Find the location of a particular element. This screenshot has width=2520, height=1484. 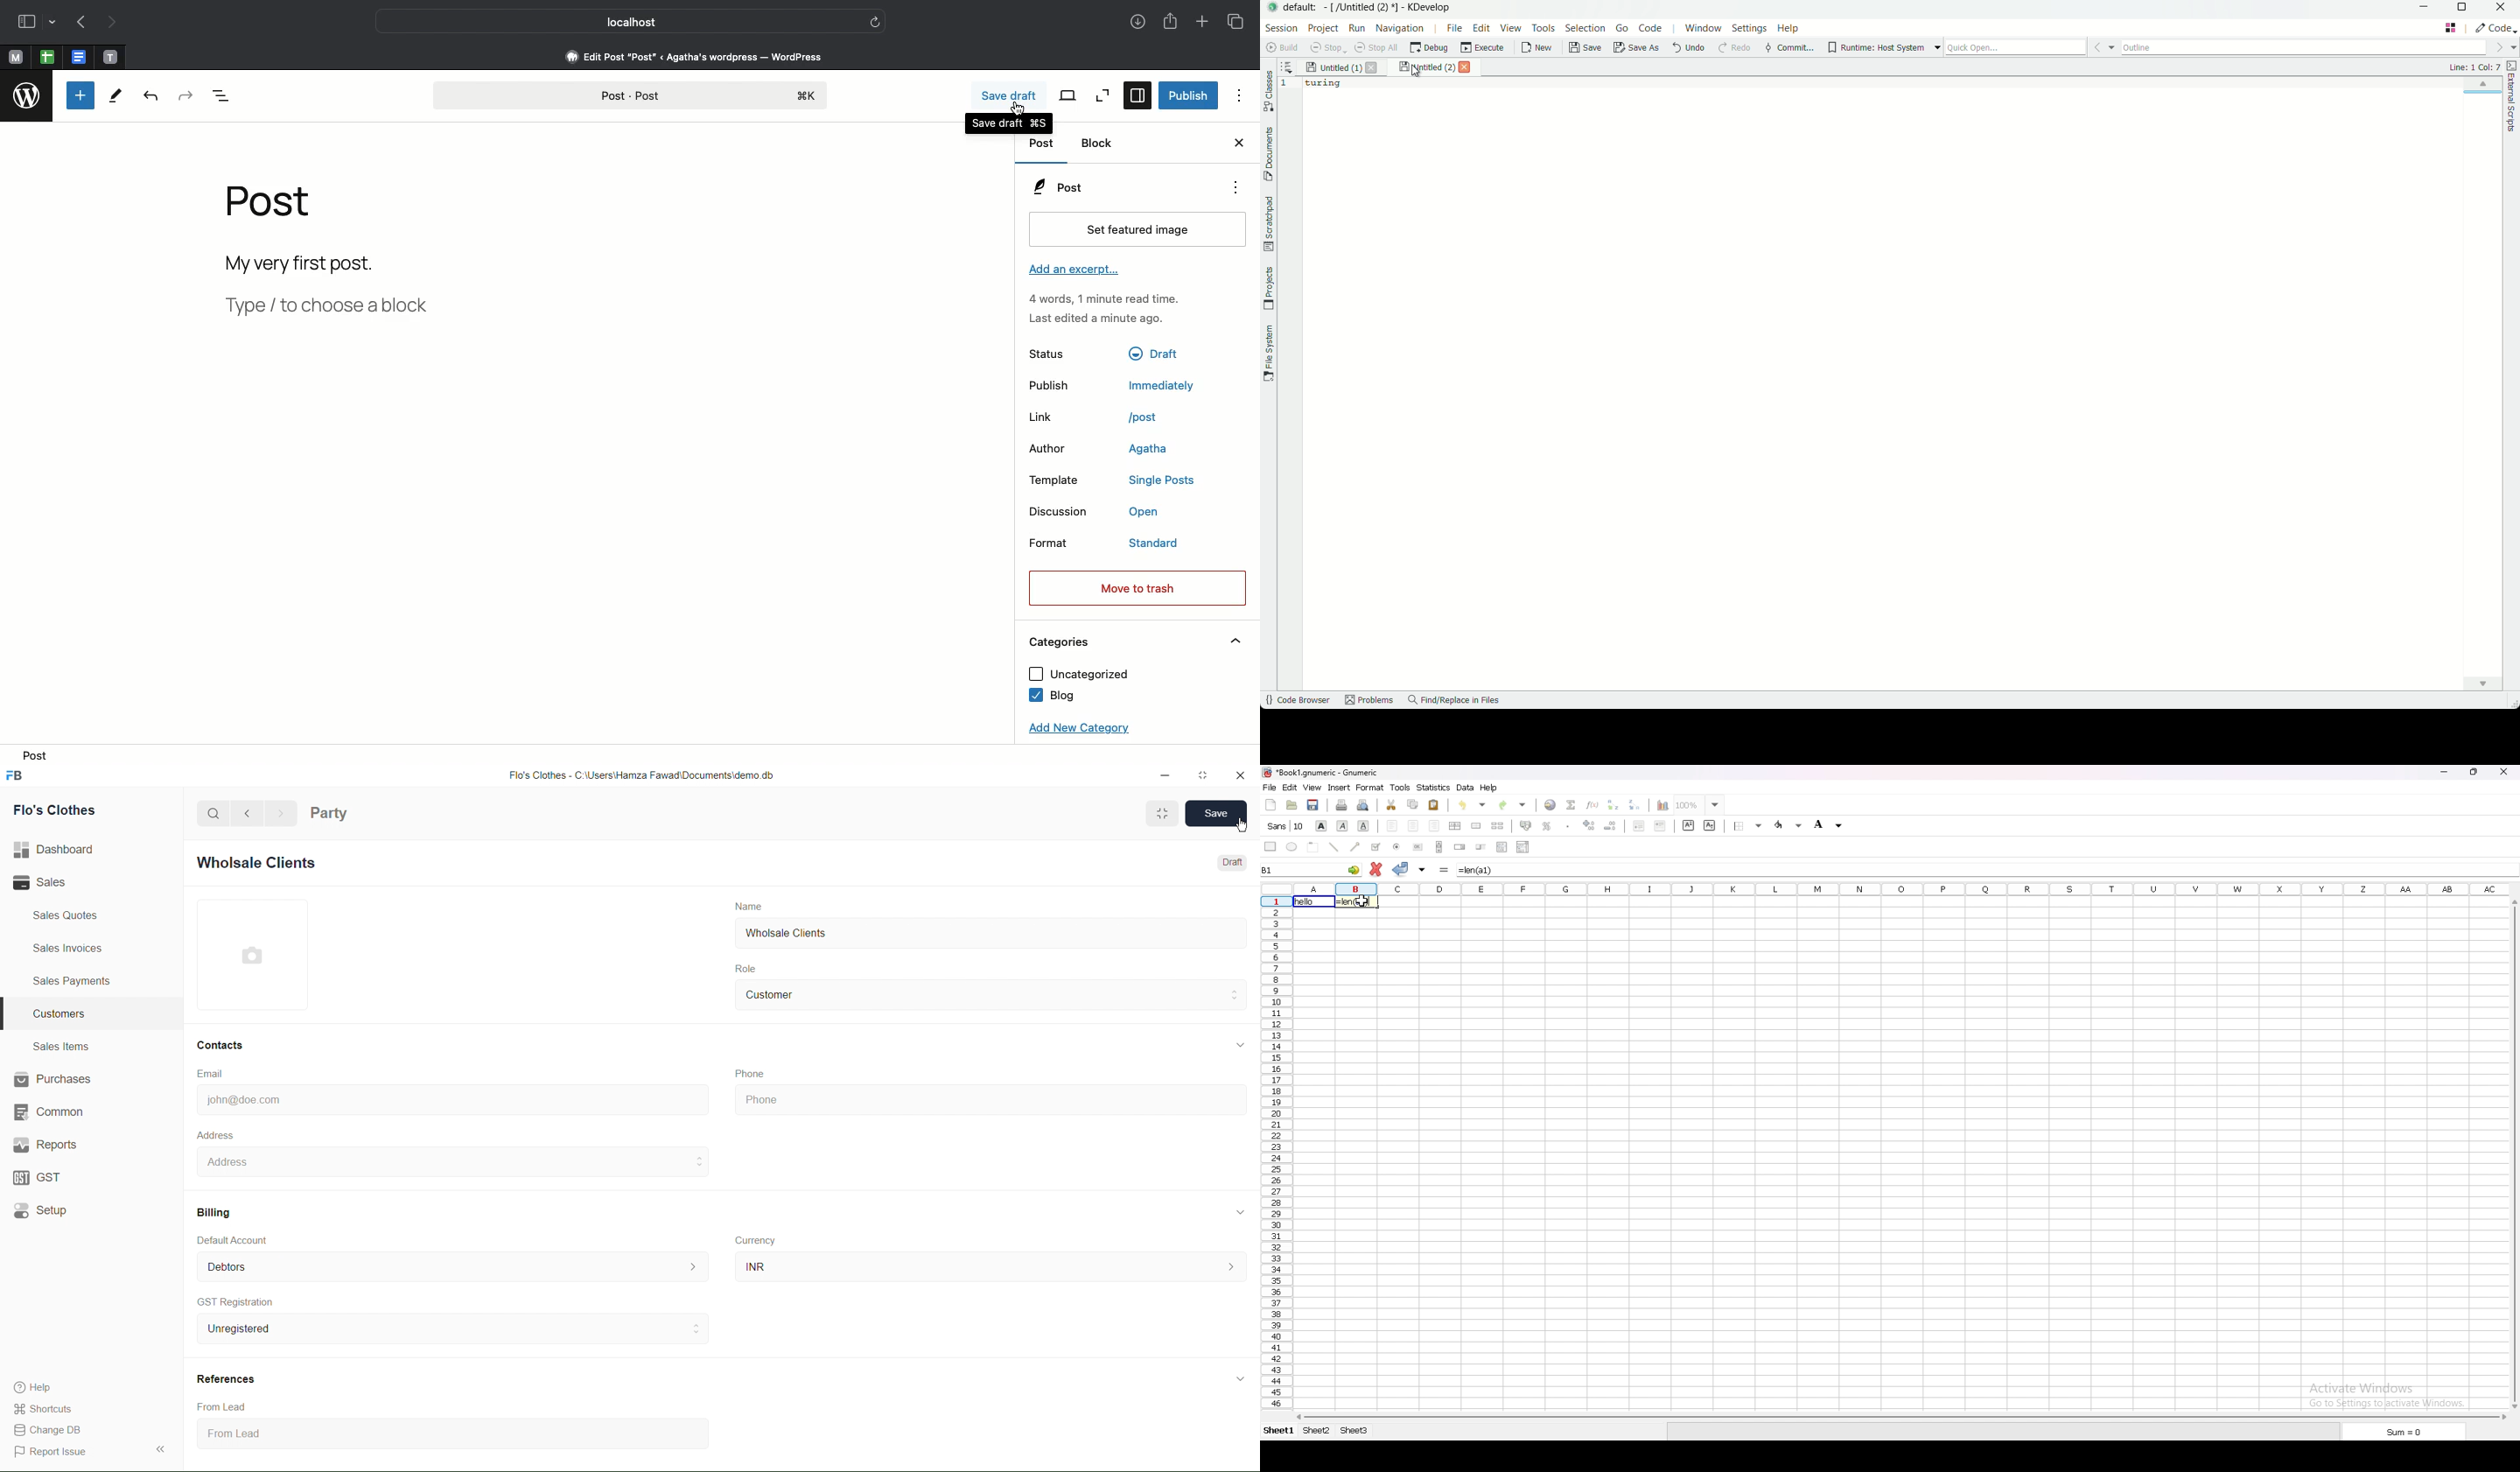

Unregistered is located at coordinates (448, 1330).